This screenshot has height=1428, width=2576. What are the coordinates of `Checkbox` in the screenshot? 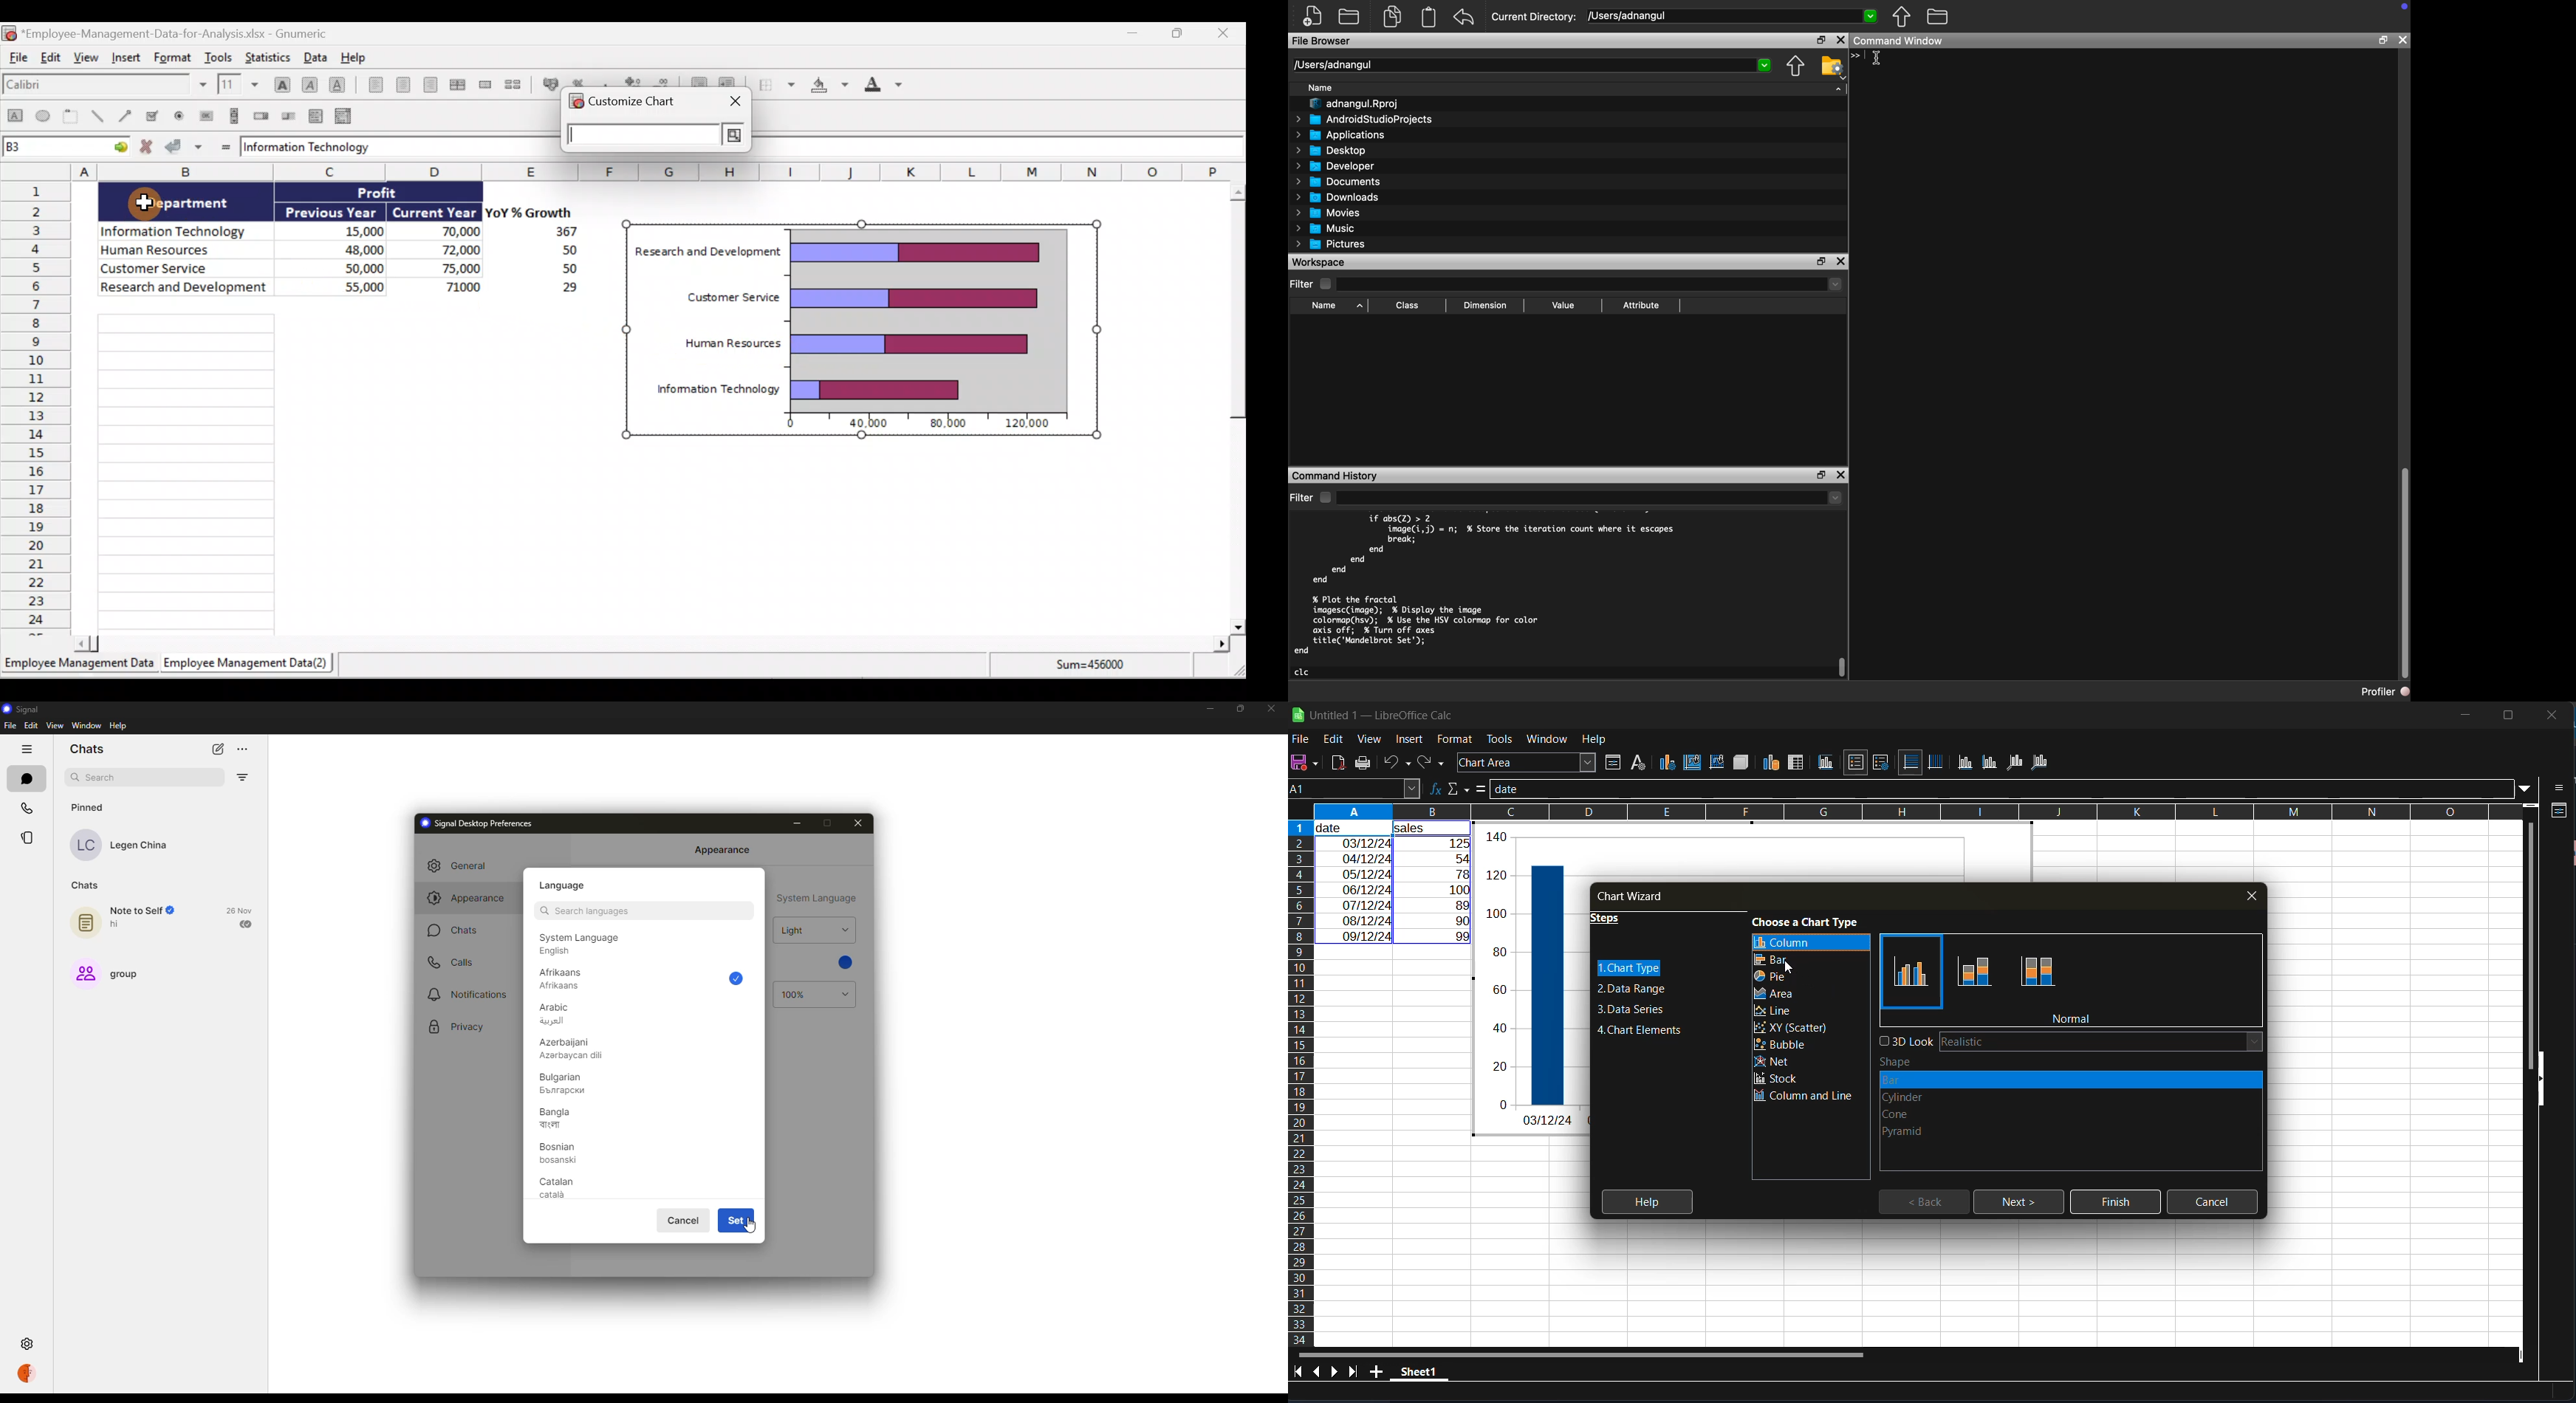 It's located at (1325, 284).